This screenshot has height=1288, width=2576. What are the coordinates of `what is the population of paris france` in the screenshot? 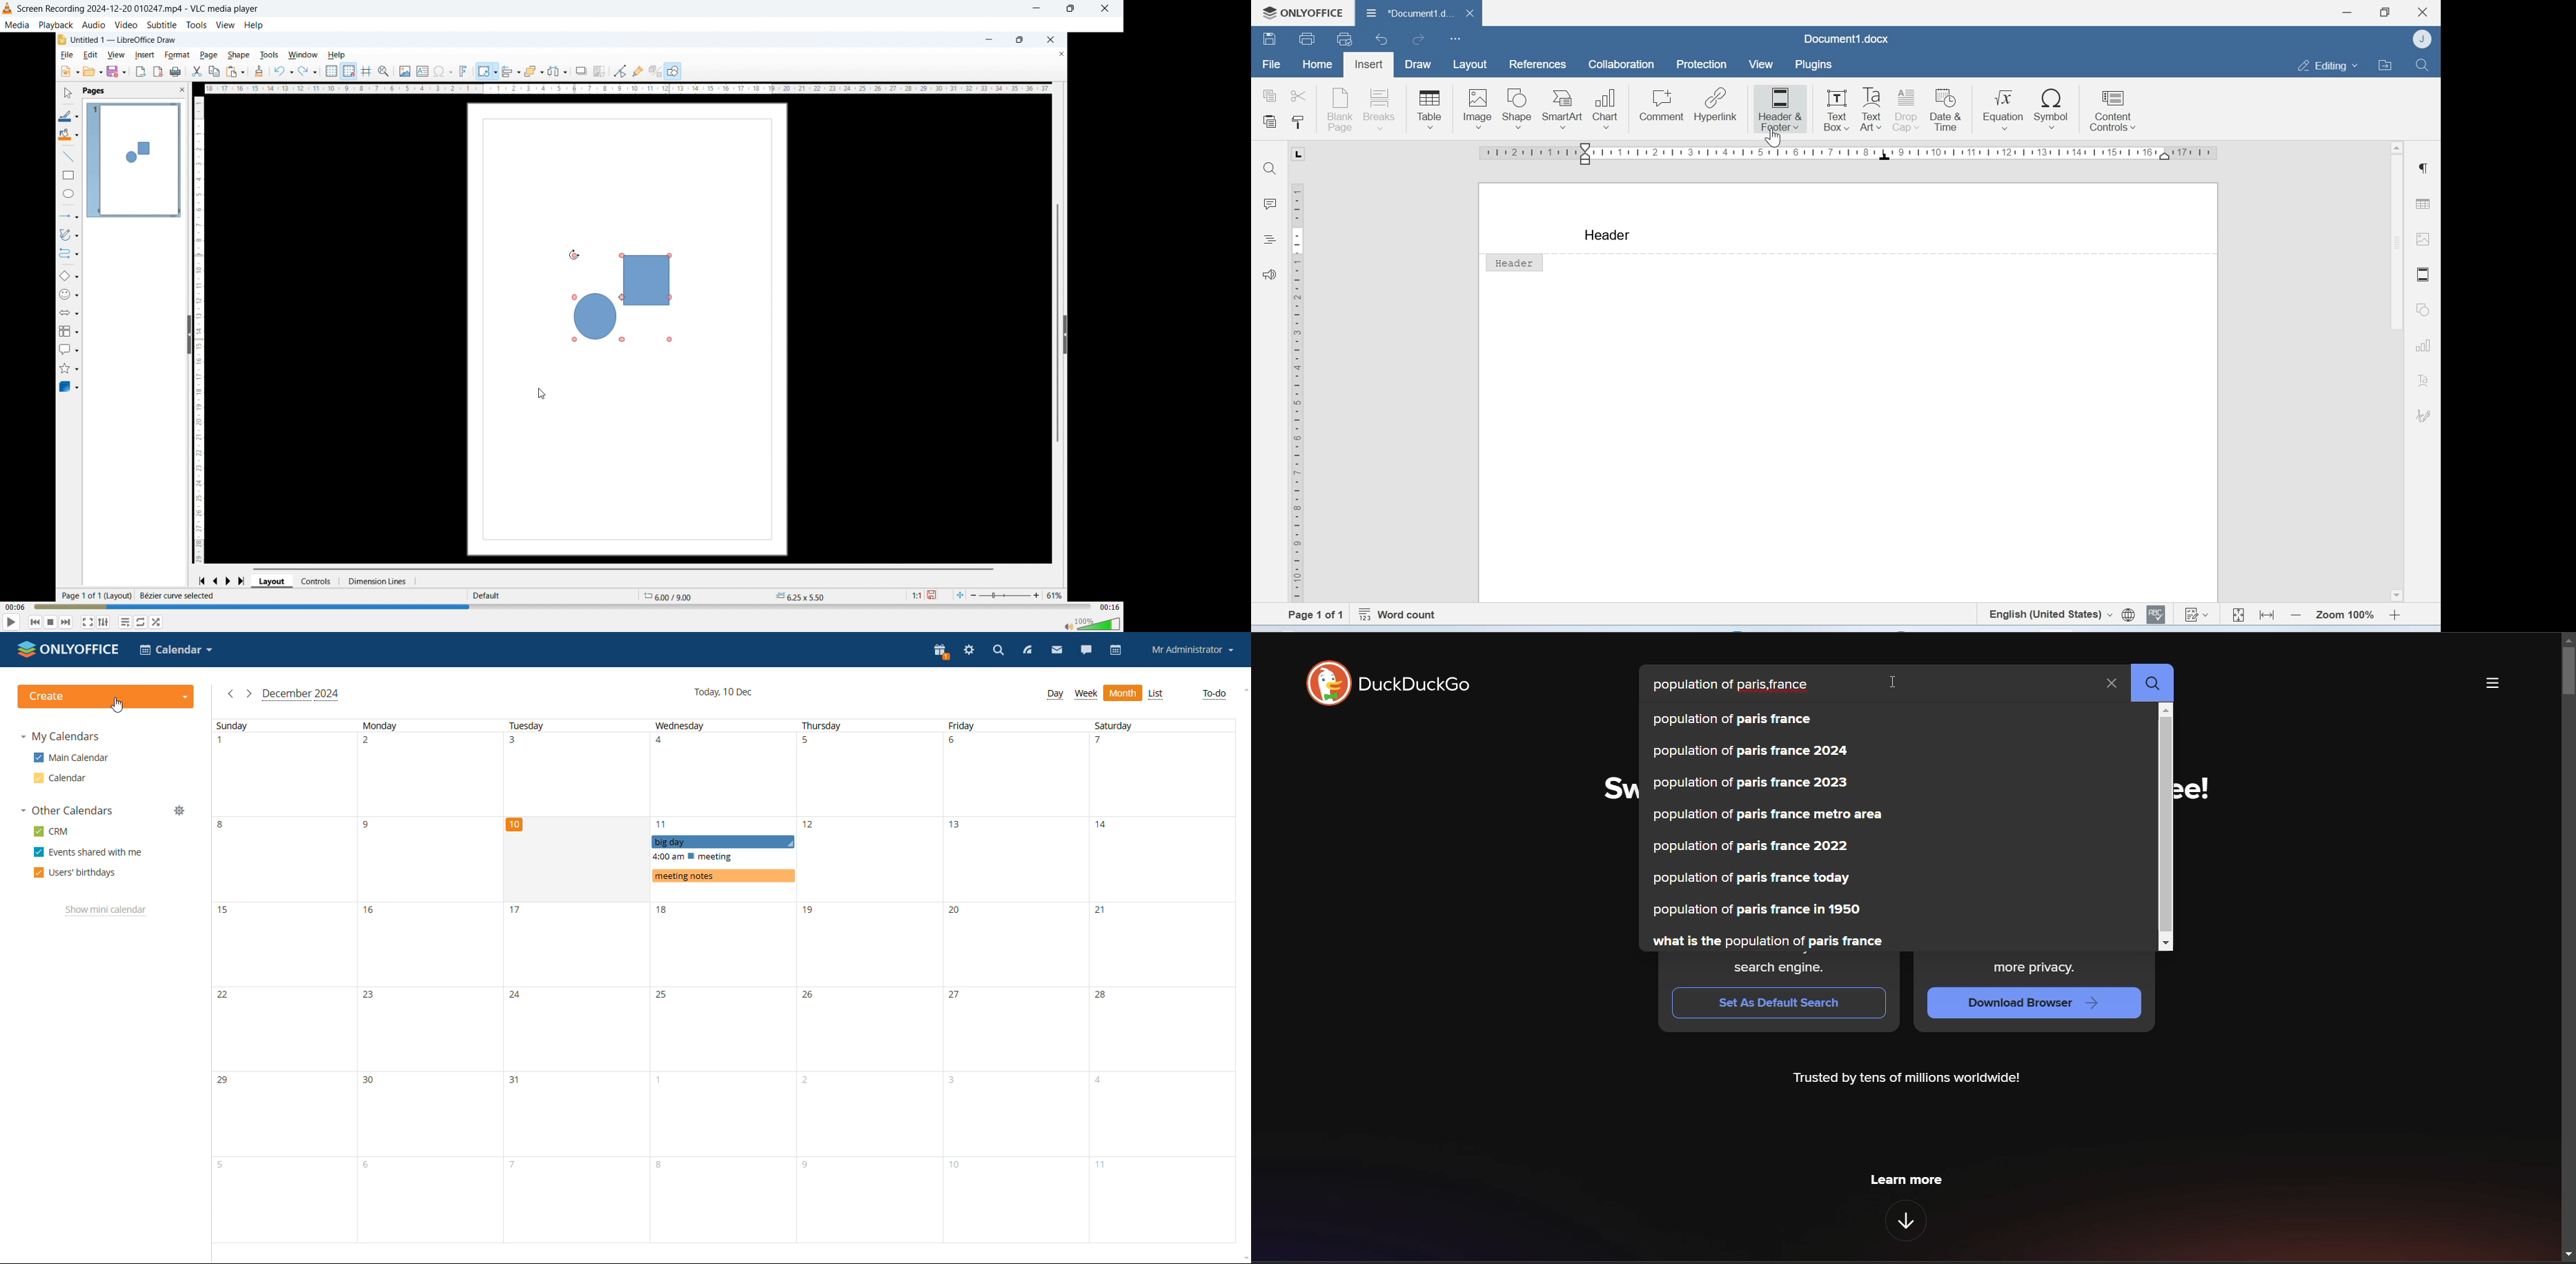 It's located at (1770, 942).